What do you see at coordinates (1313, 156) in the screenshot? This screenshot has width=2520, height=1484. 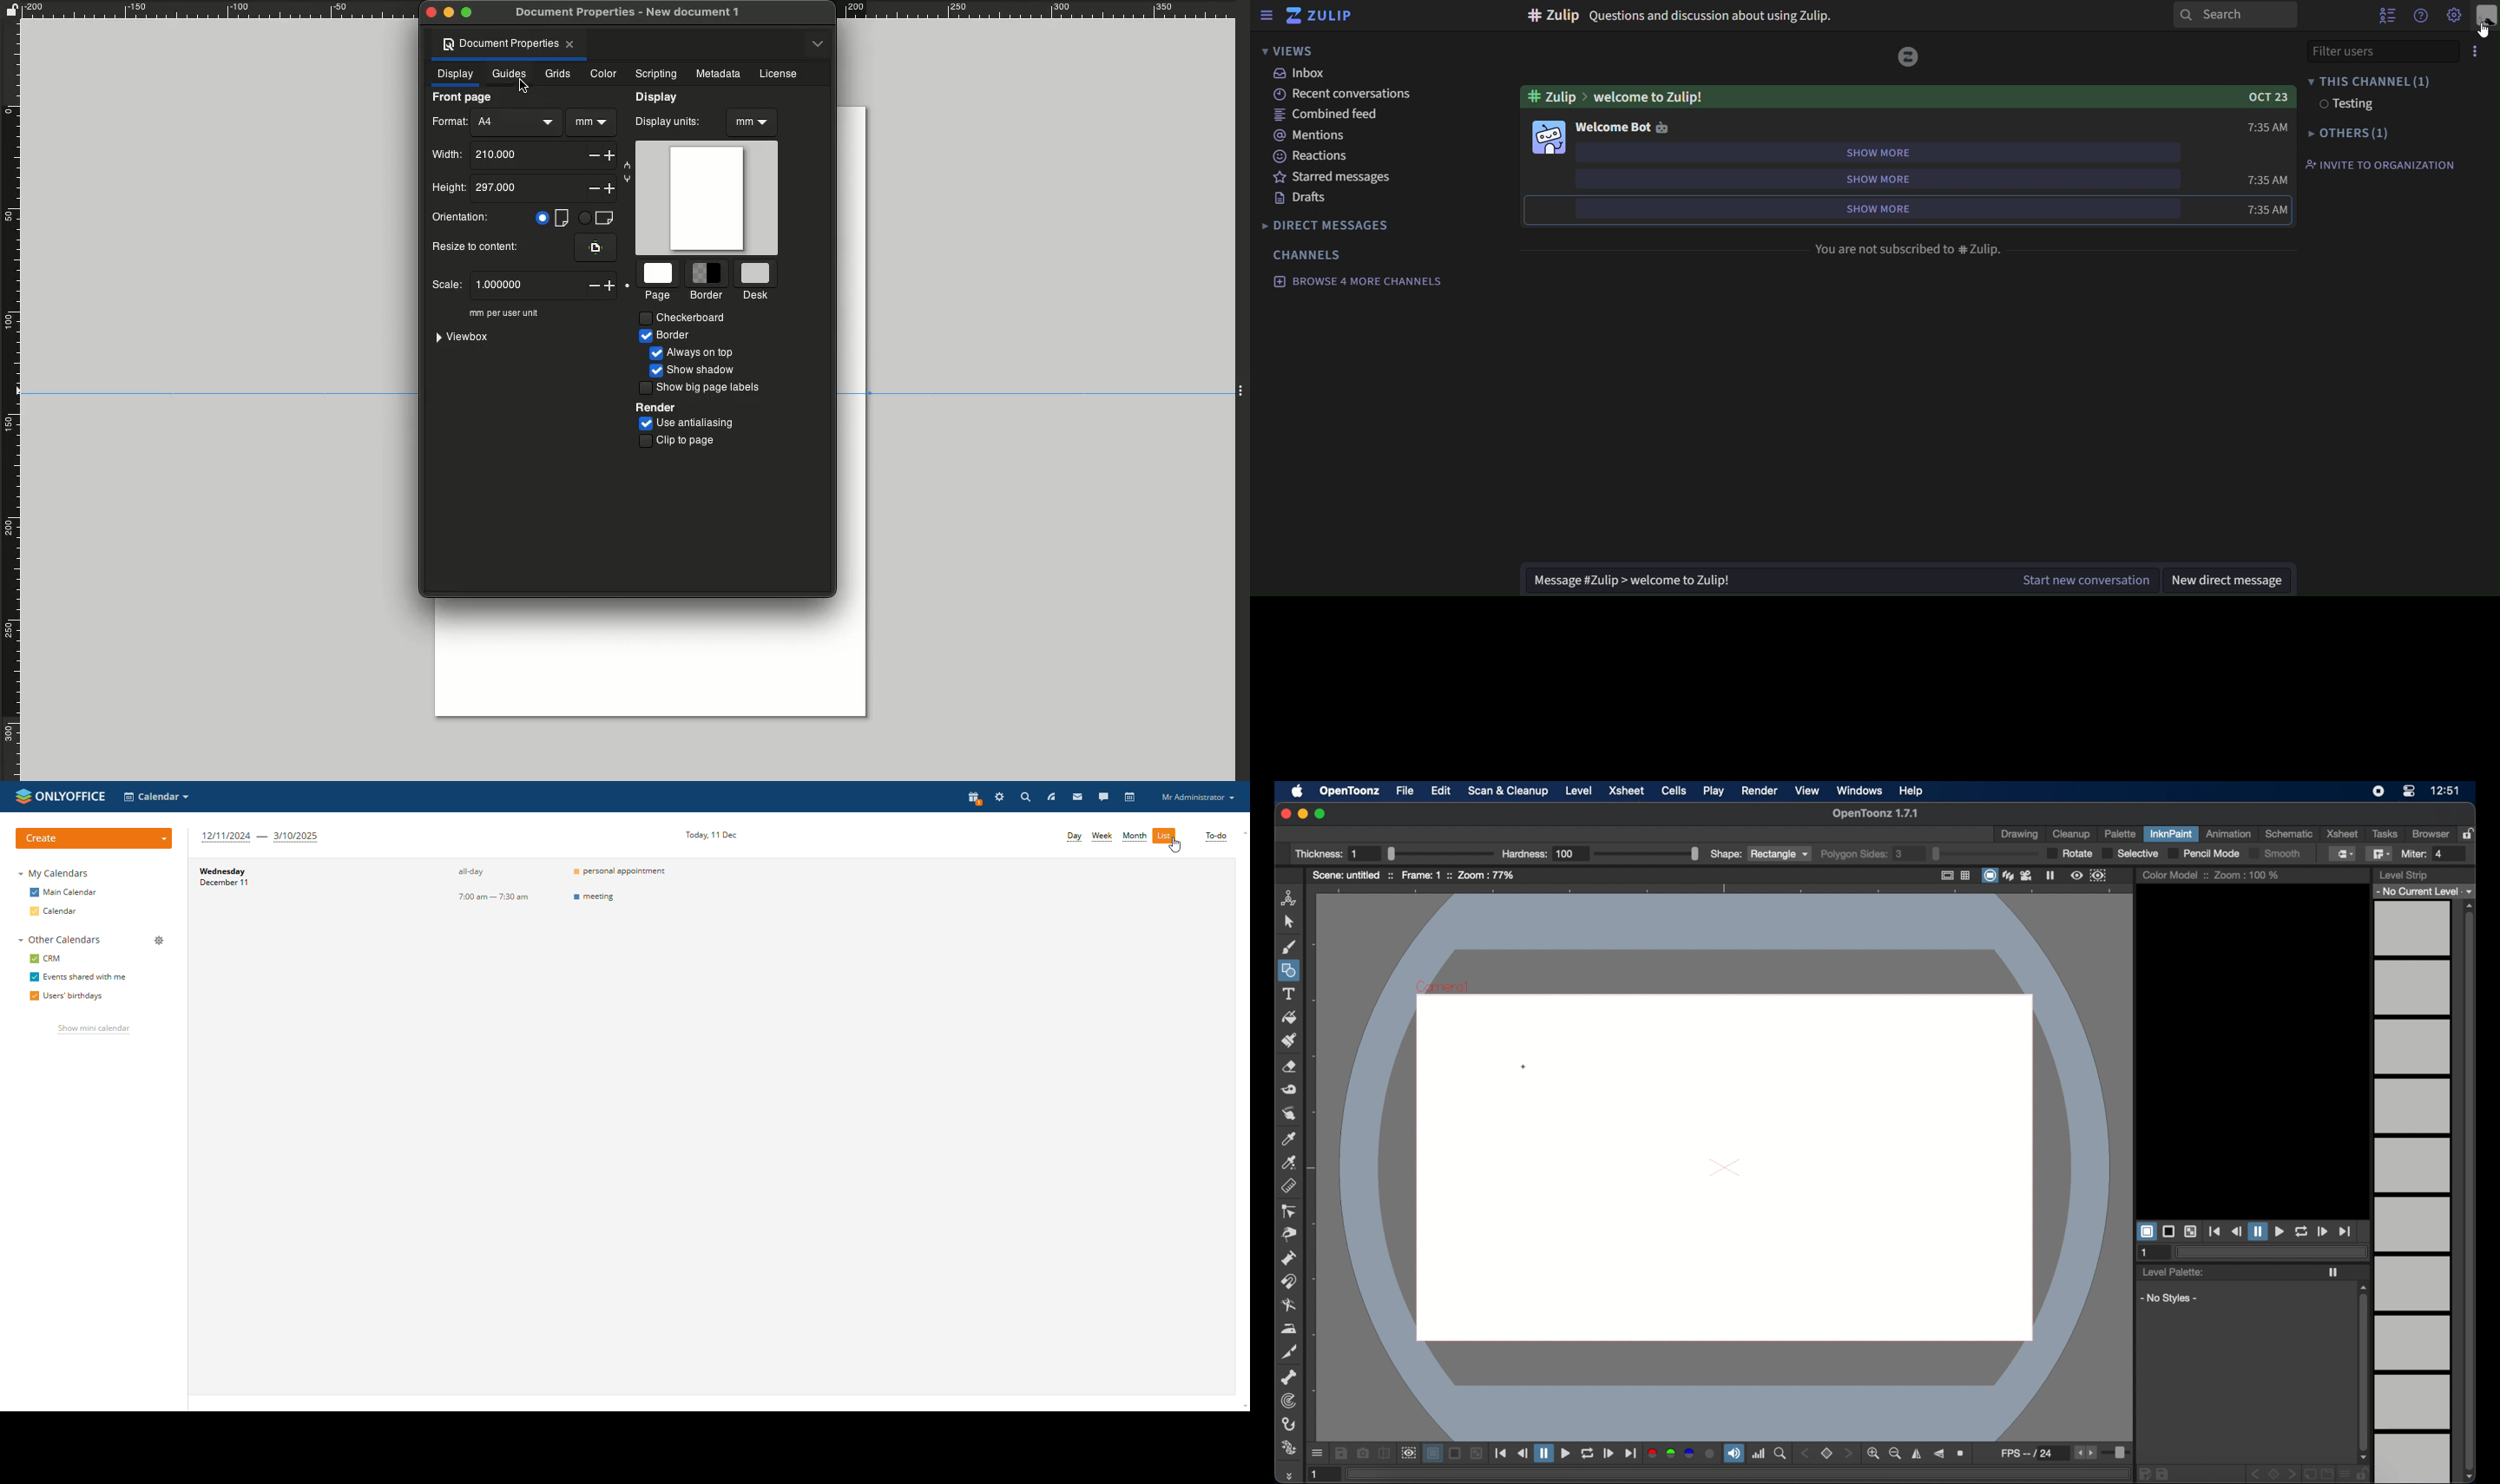 I see `reactions` at bounding box center [1313, 156].